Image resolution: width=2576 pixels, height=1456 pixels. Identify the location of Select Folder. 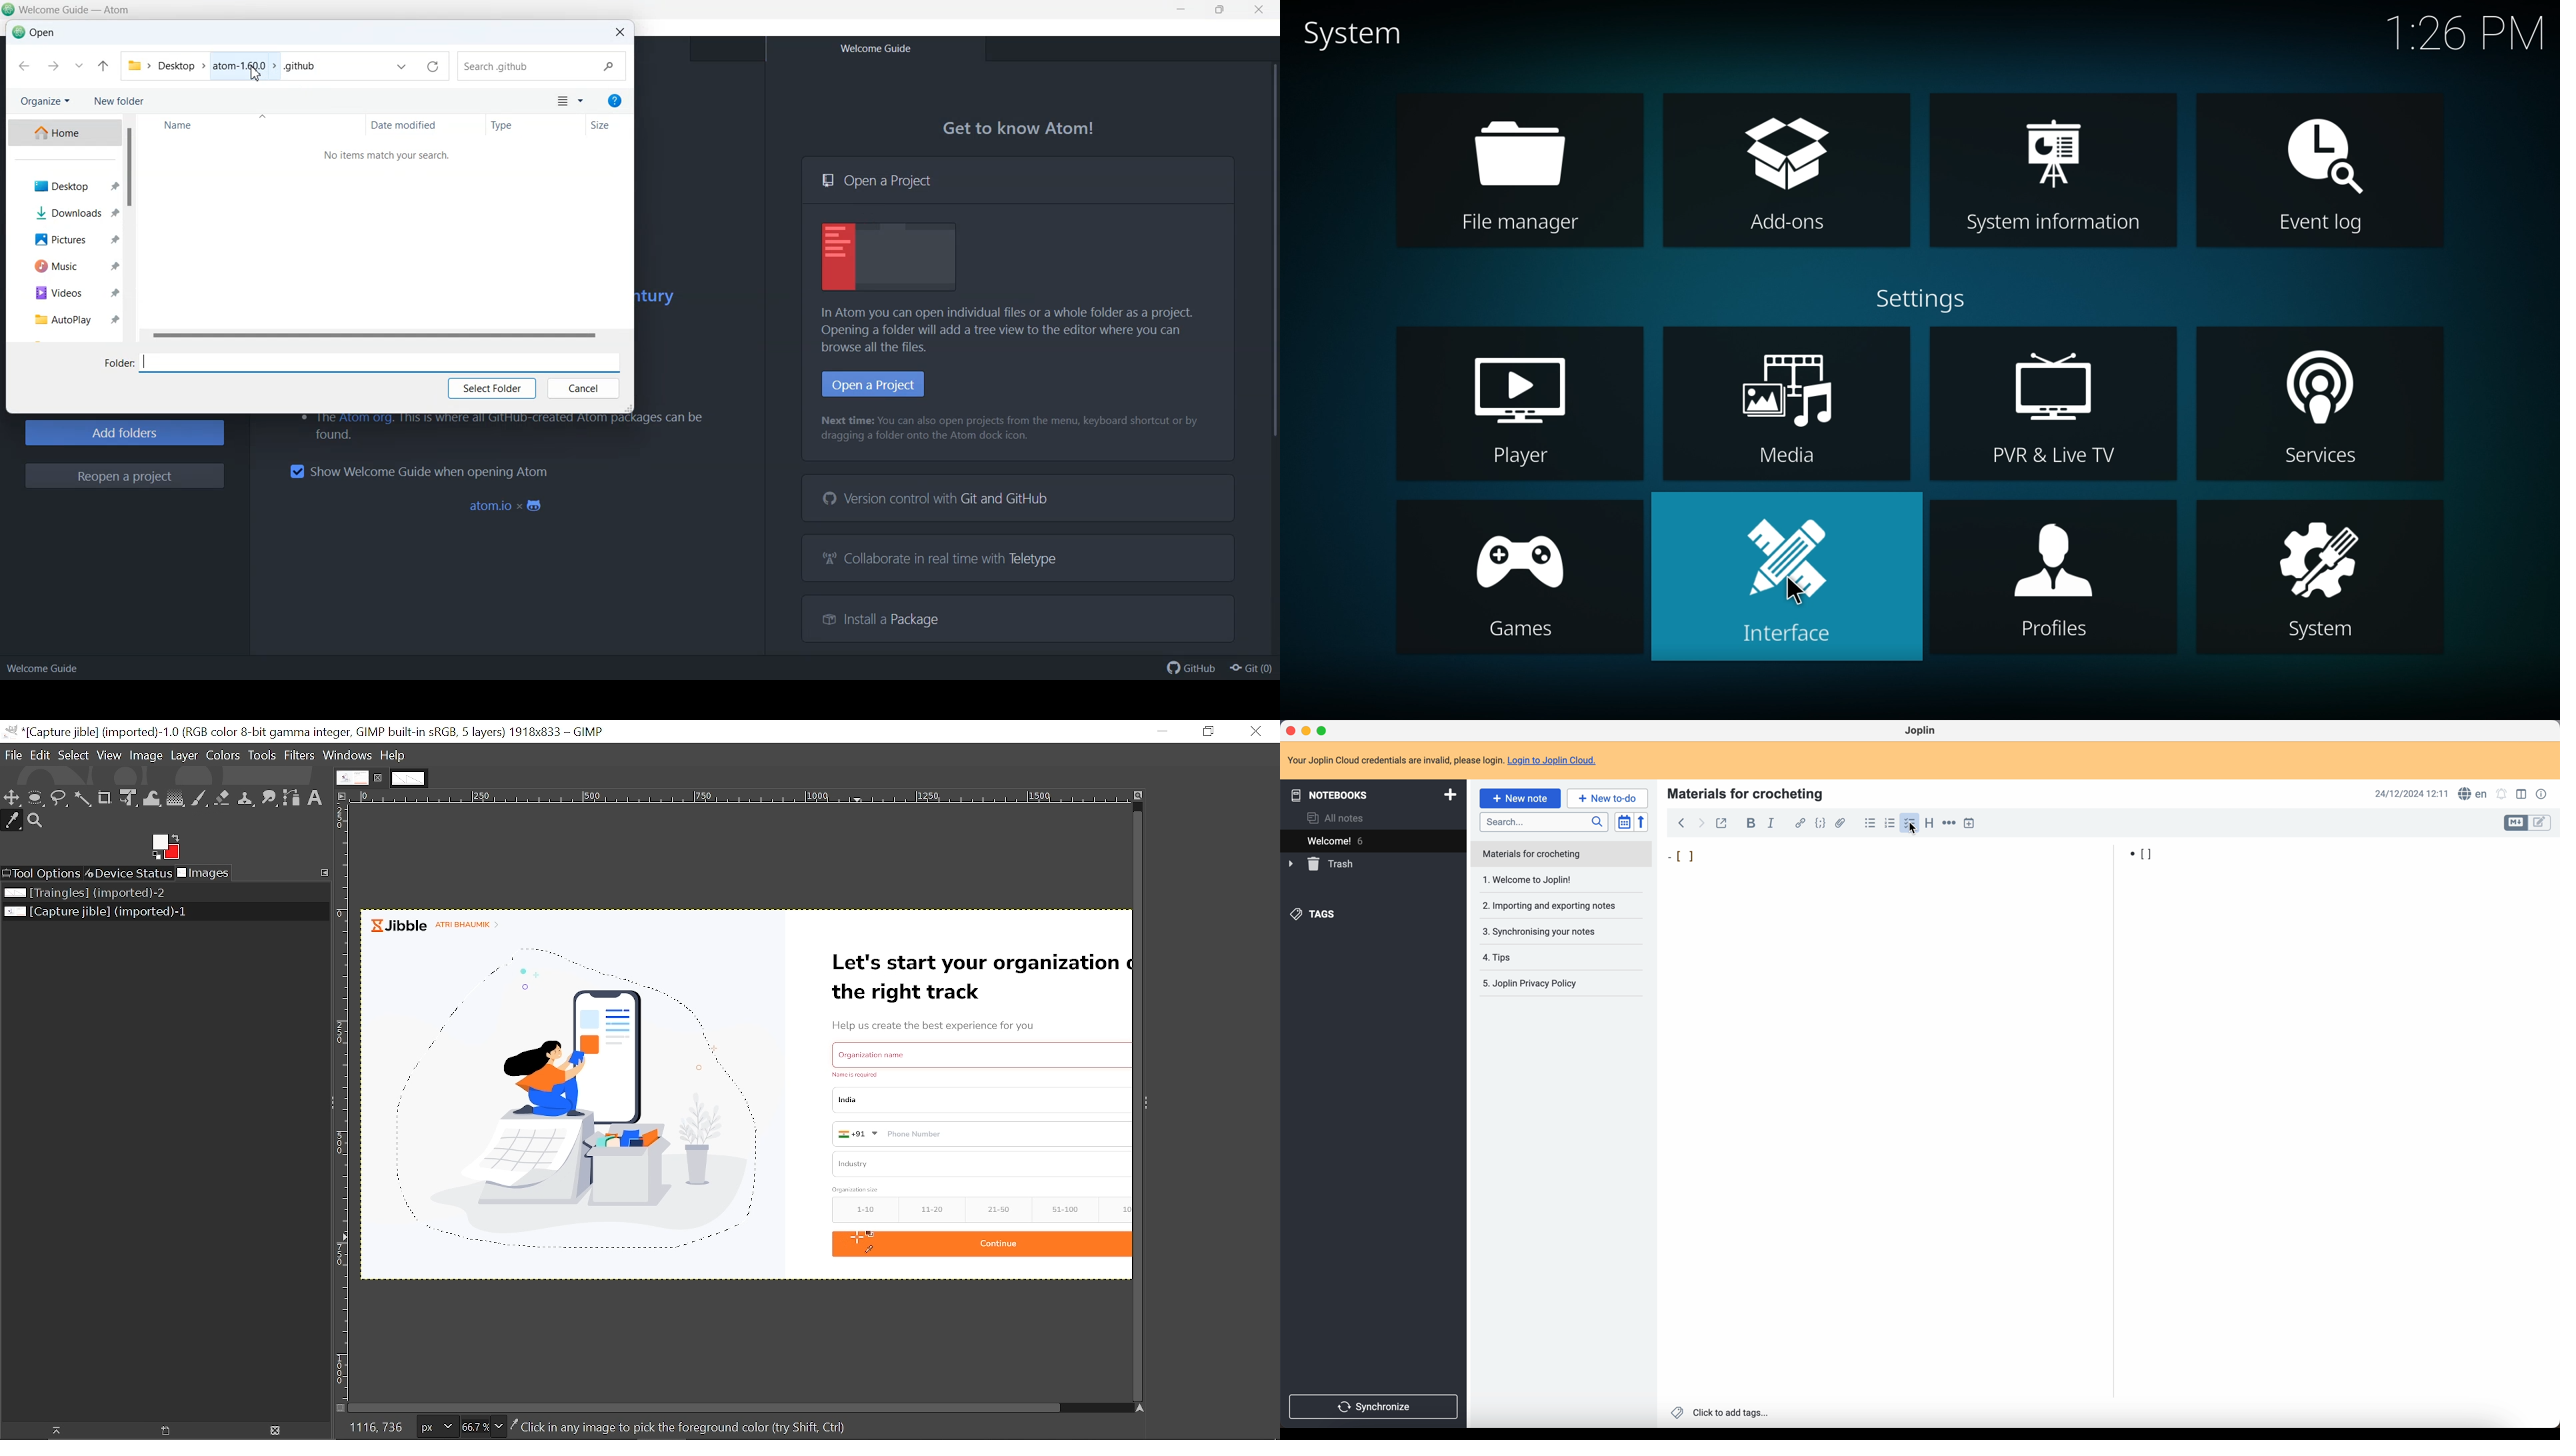
(491, 389).